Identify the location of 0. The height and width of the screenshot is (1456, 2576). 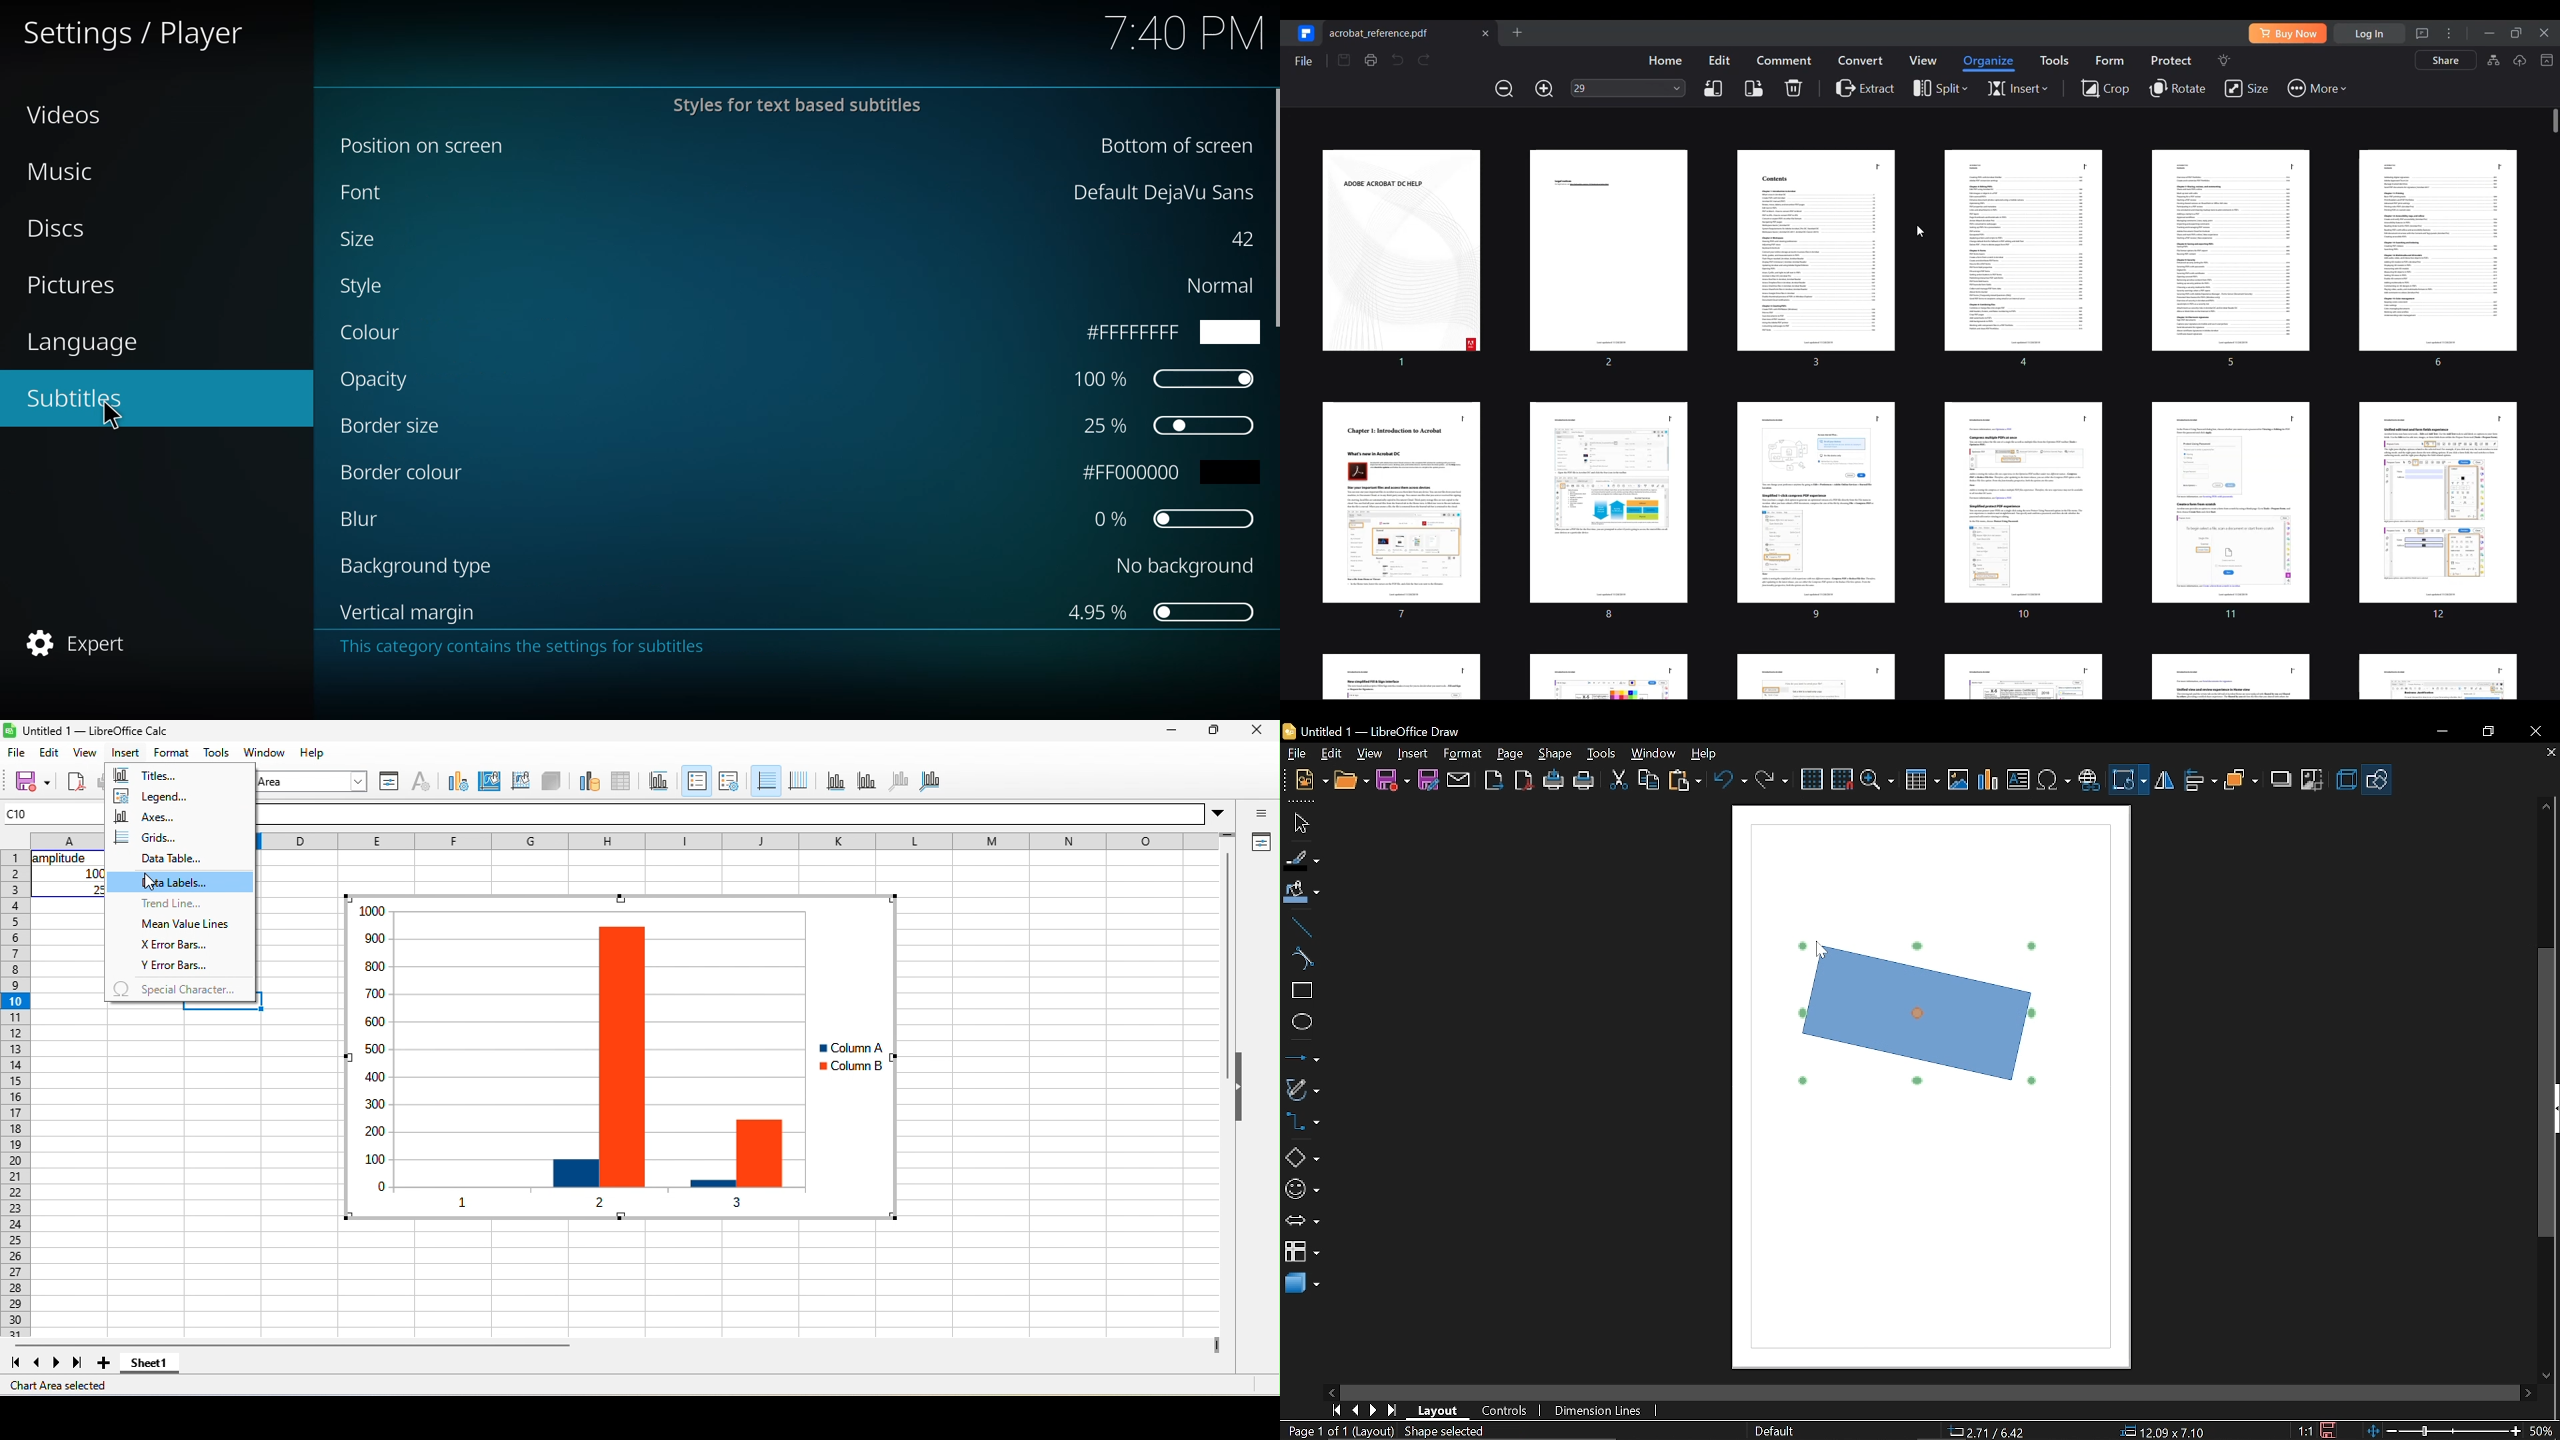
(1174, 517).